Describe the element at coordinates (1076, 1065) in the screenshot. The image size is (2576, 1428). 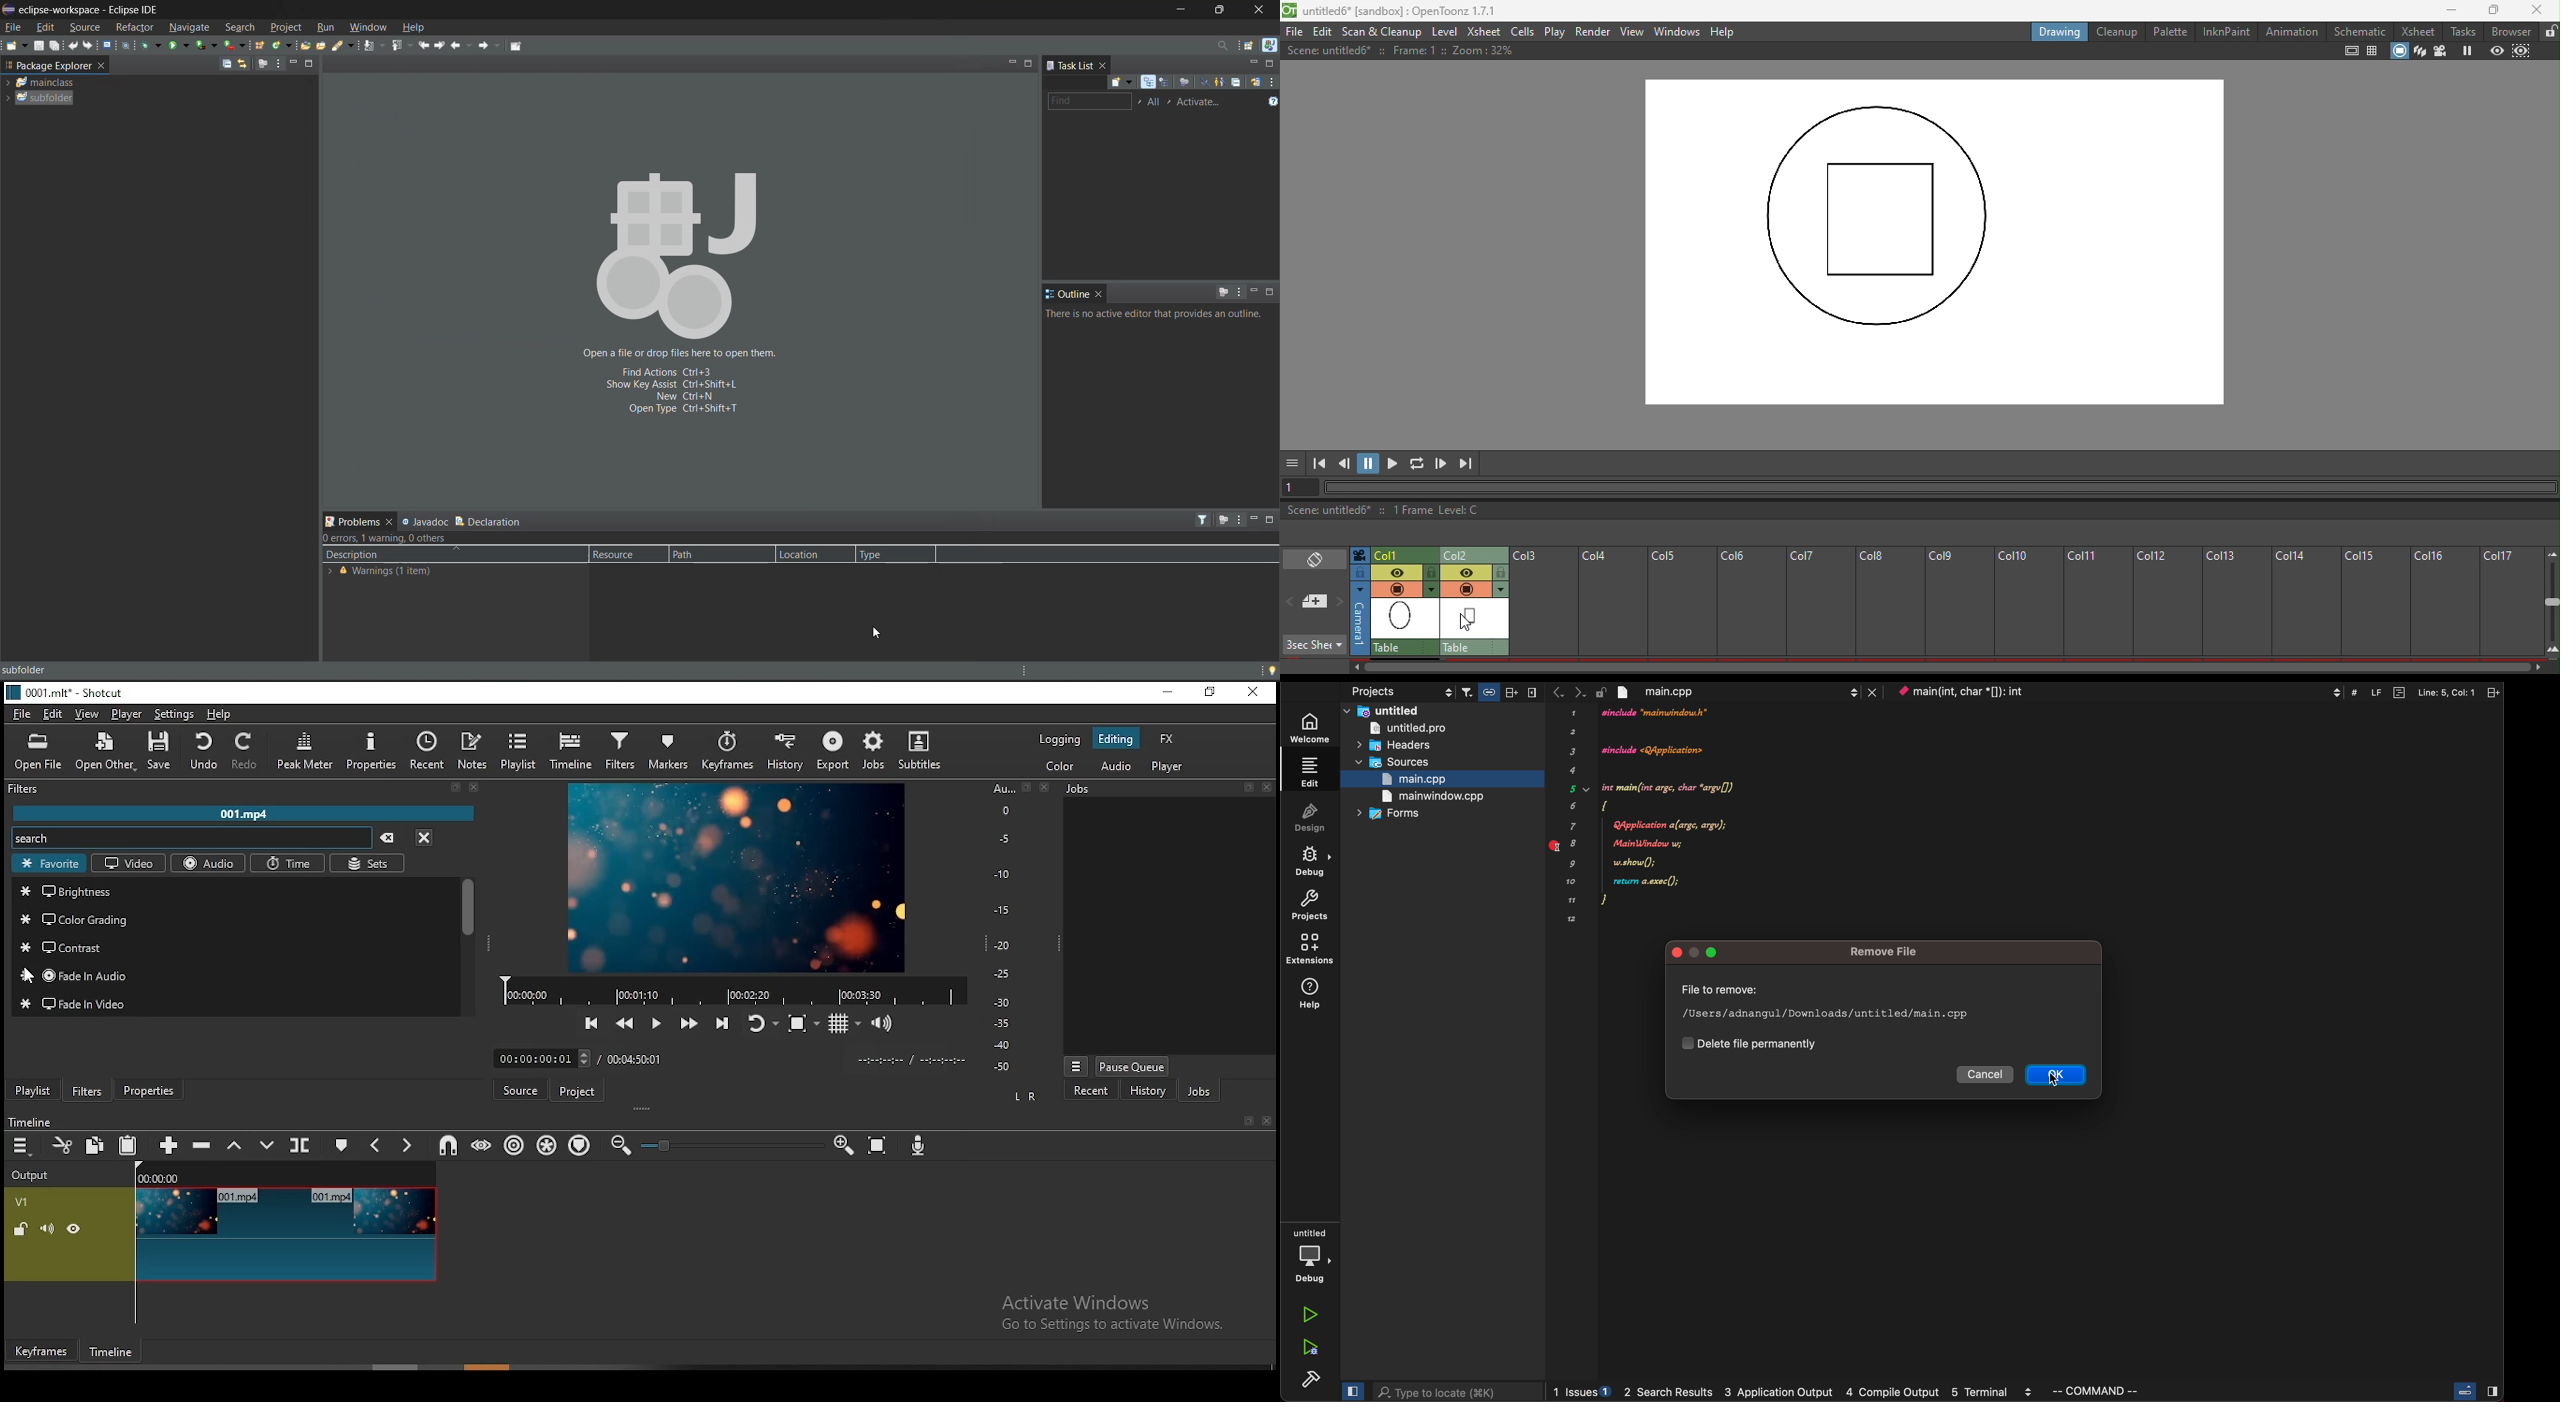
I see `view menu` at that location.